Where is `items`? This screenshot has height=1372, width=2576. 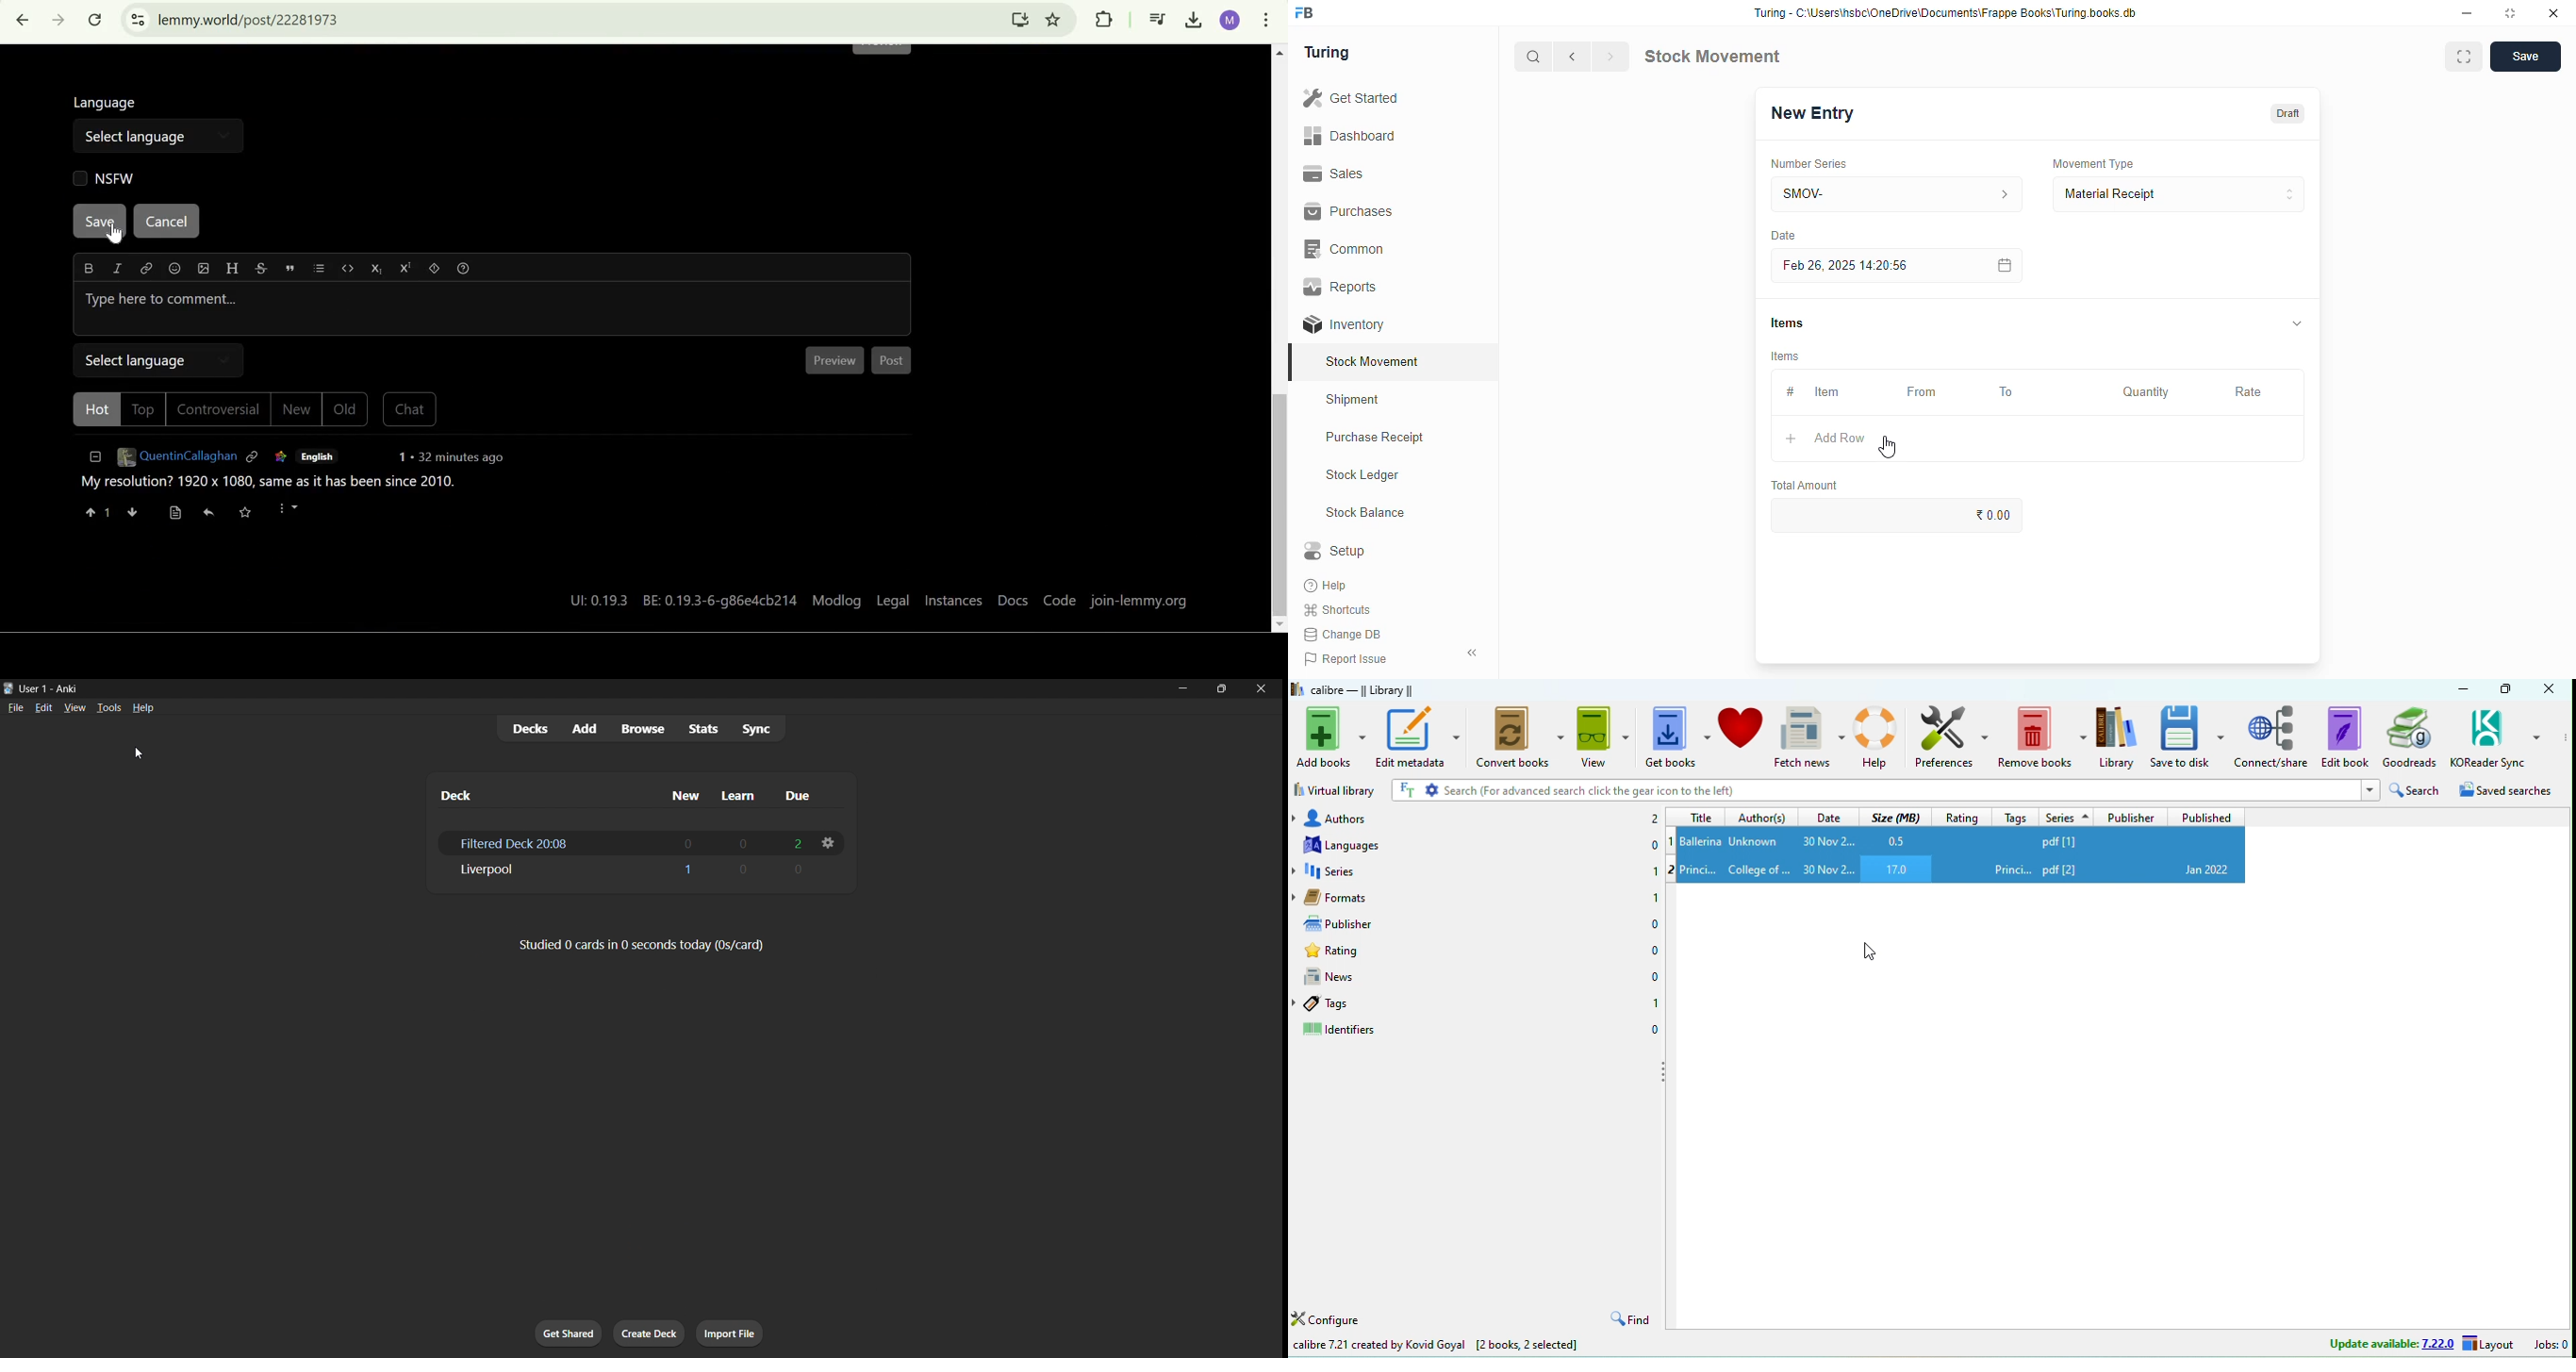 items is located at coordinates (1787, 323).